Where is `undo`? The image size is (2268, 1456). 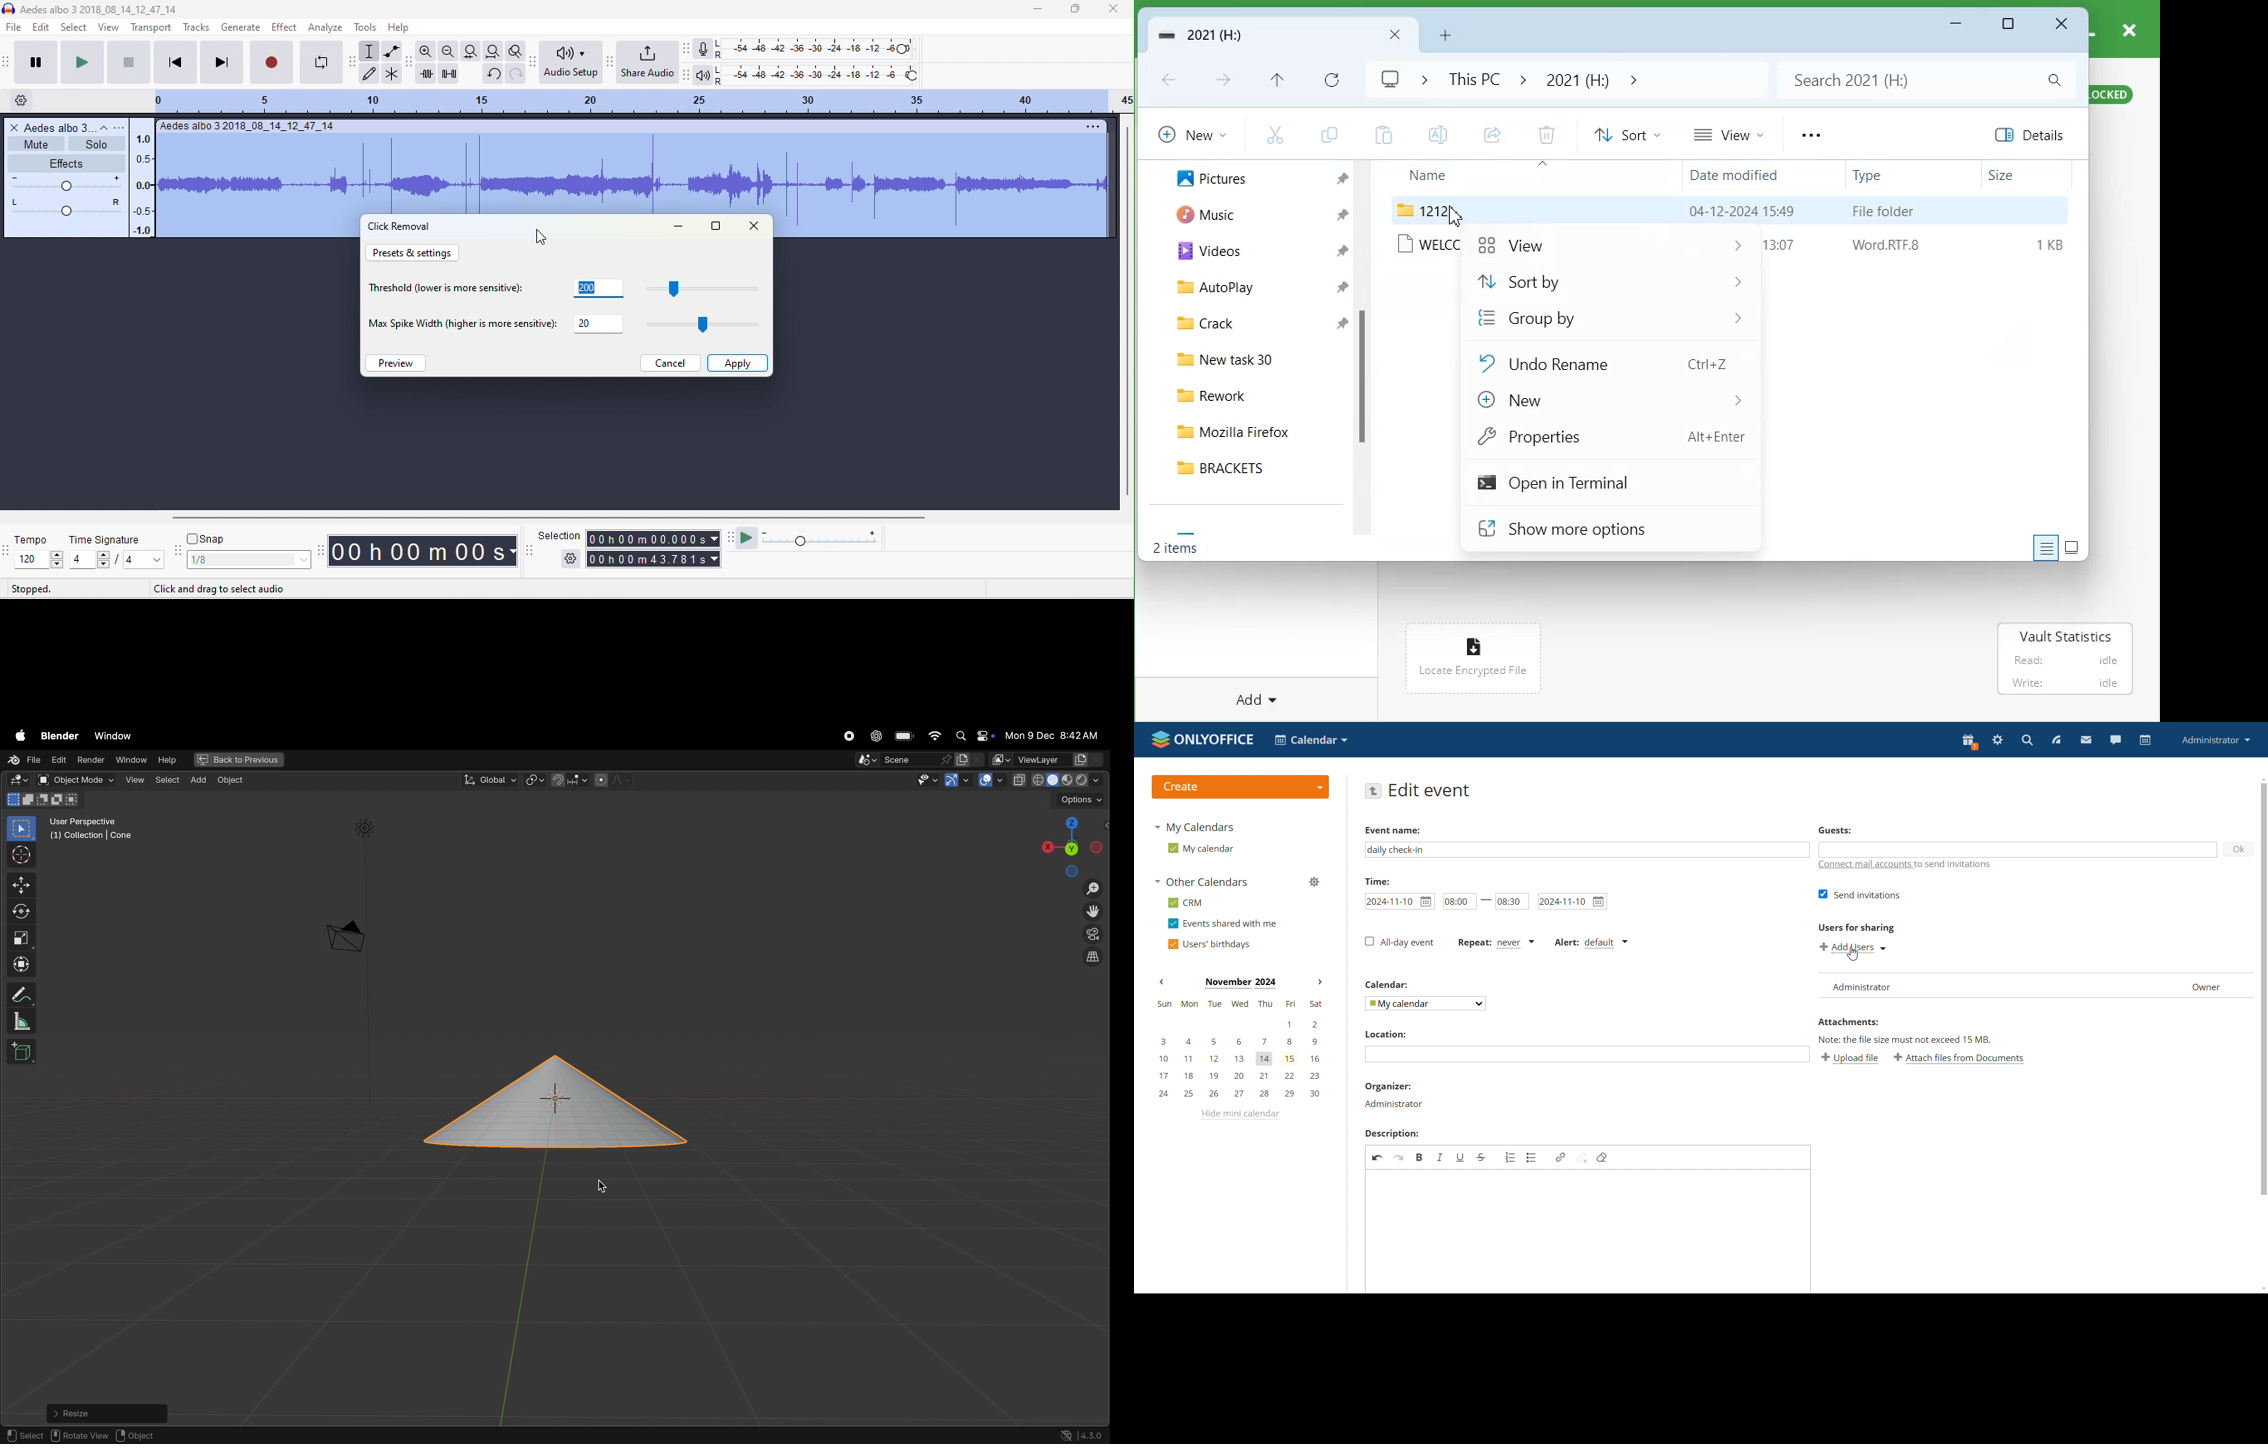 undo is located at coordinates (495, 74).